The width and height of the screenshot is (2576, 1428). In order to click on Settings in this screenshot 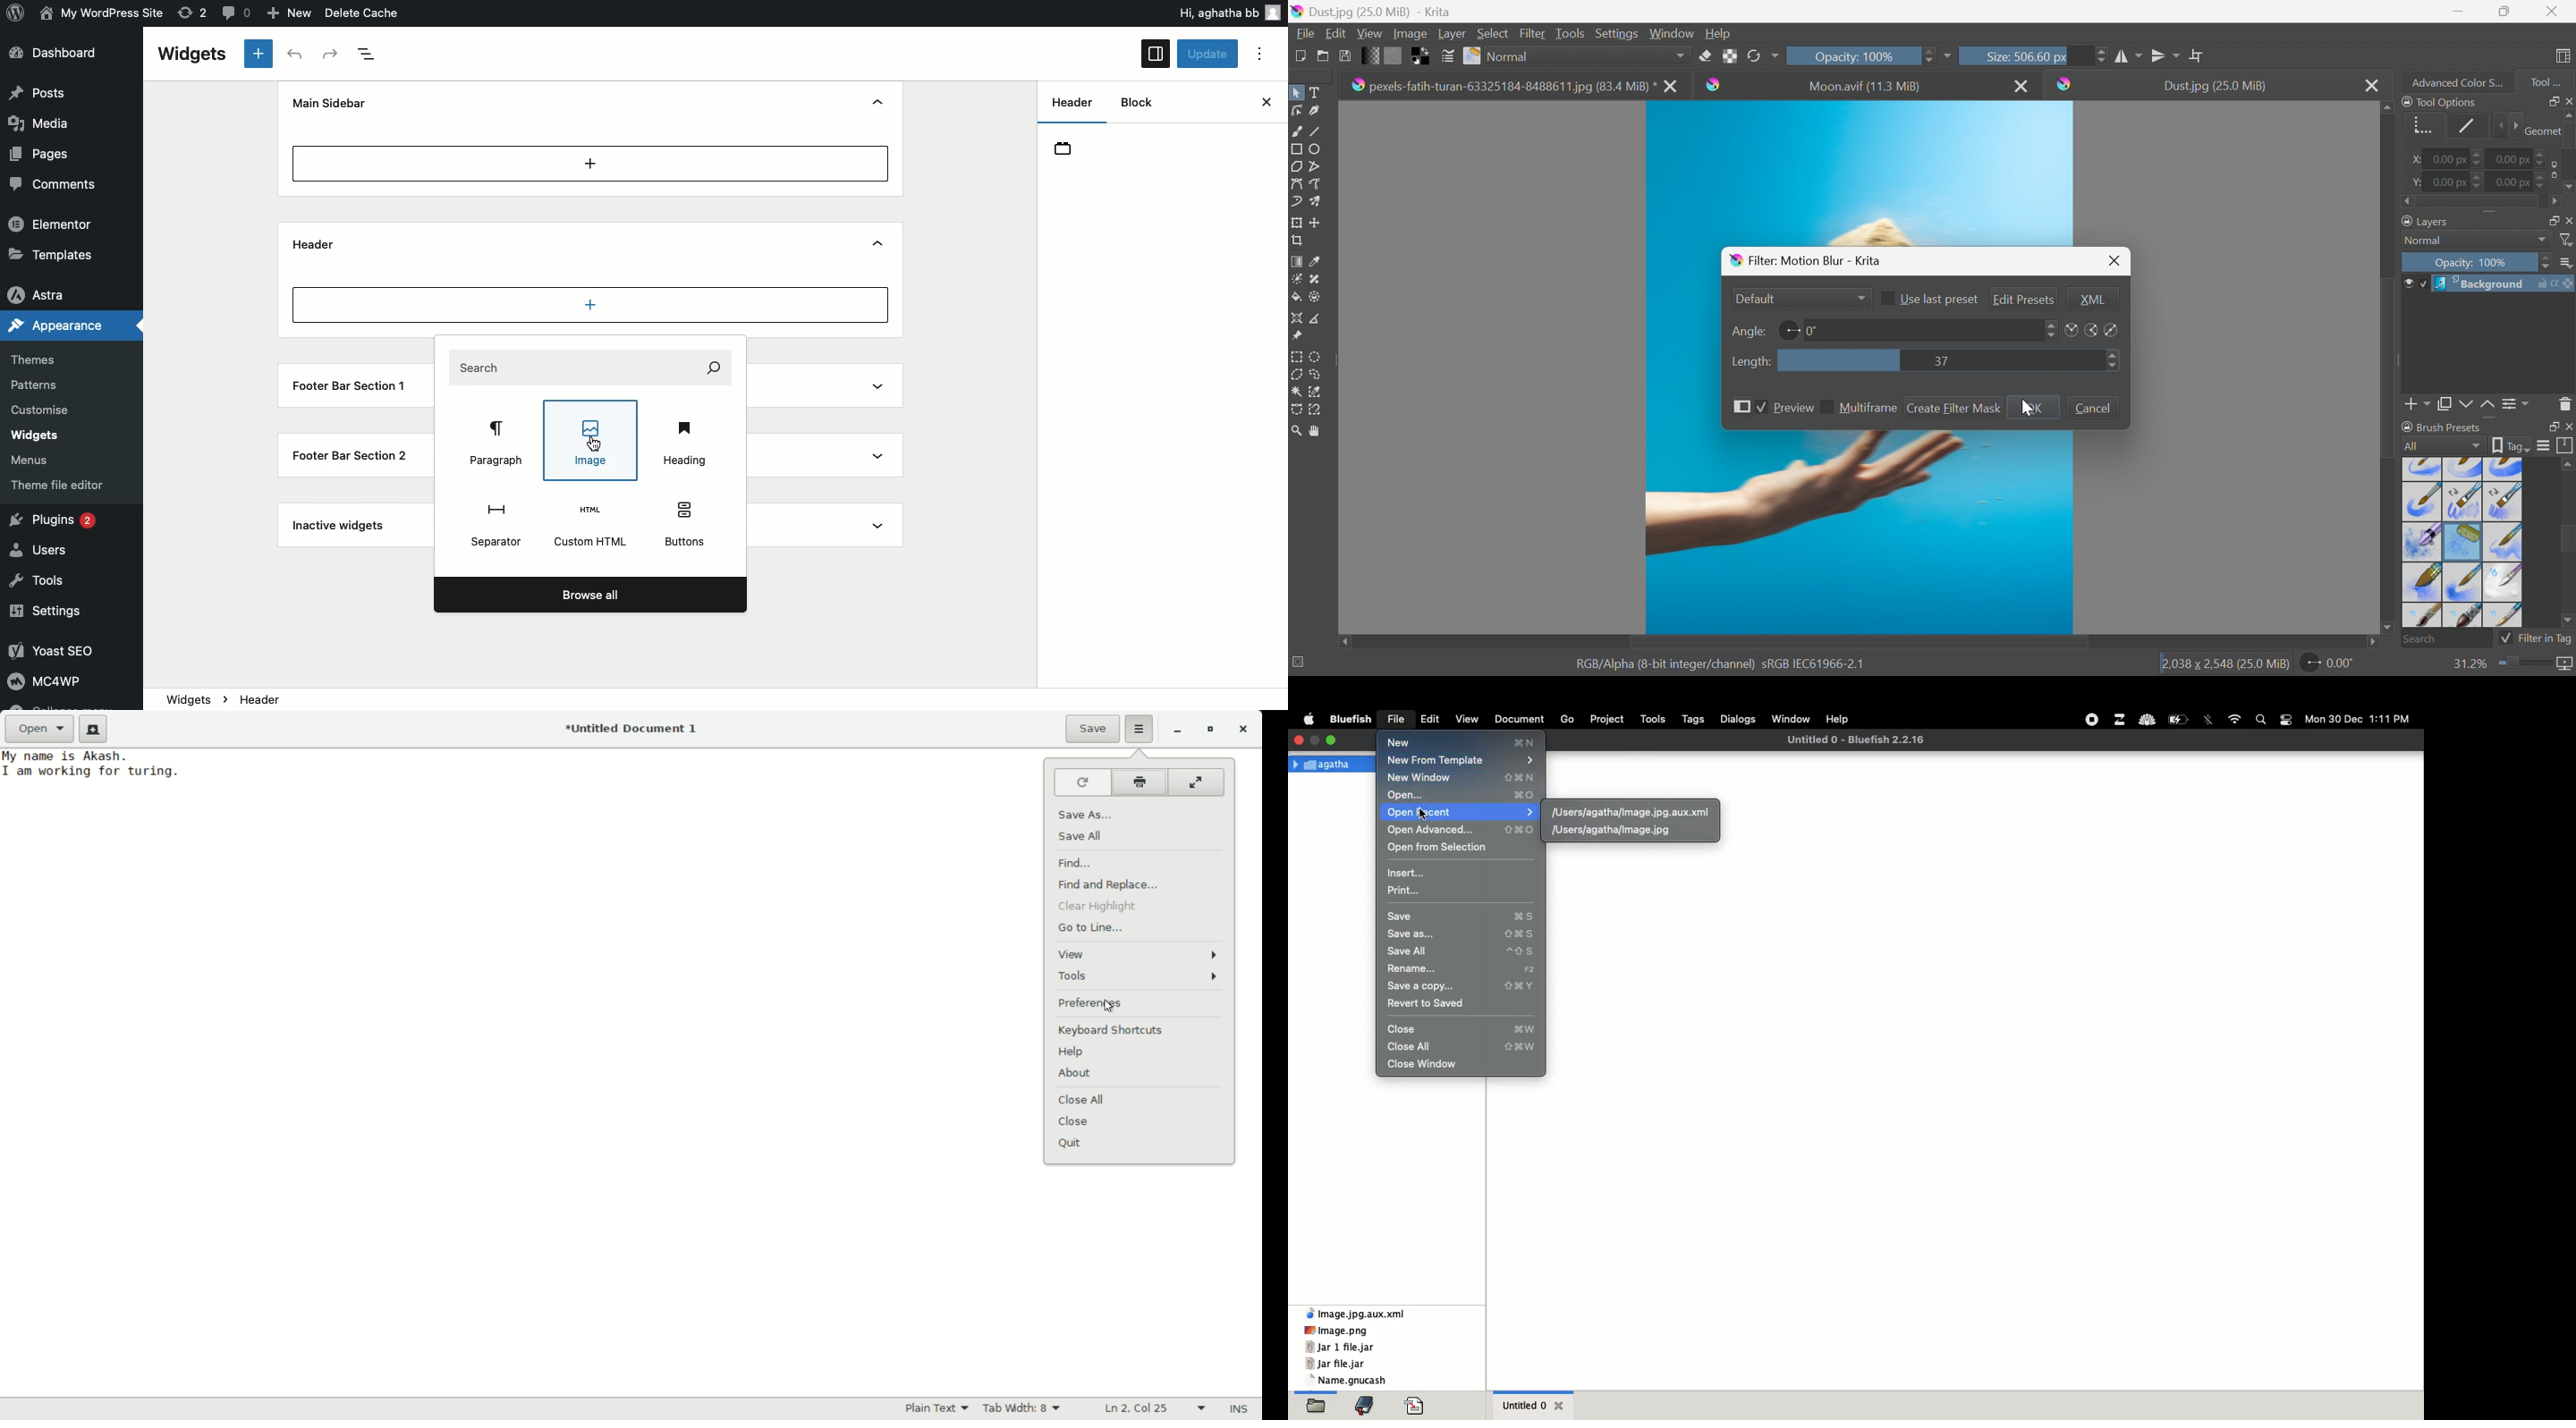, I will do `click(1619, 33)`.